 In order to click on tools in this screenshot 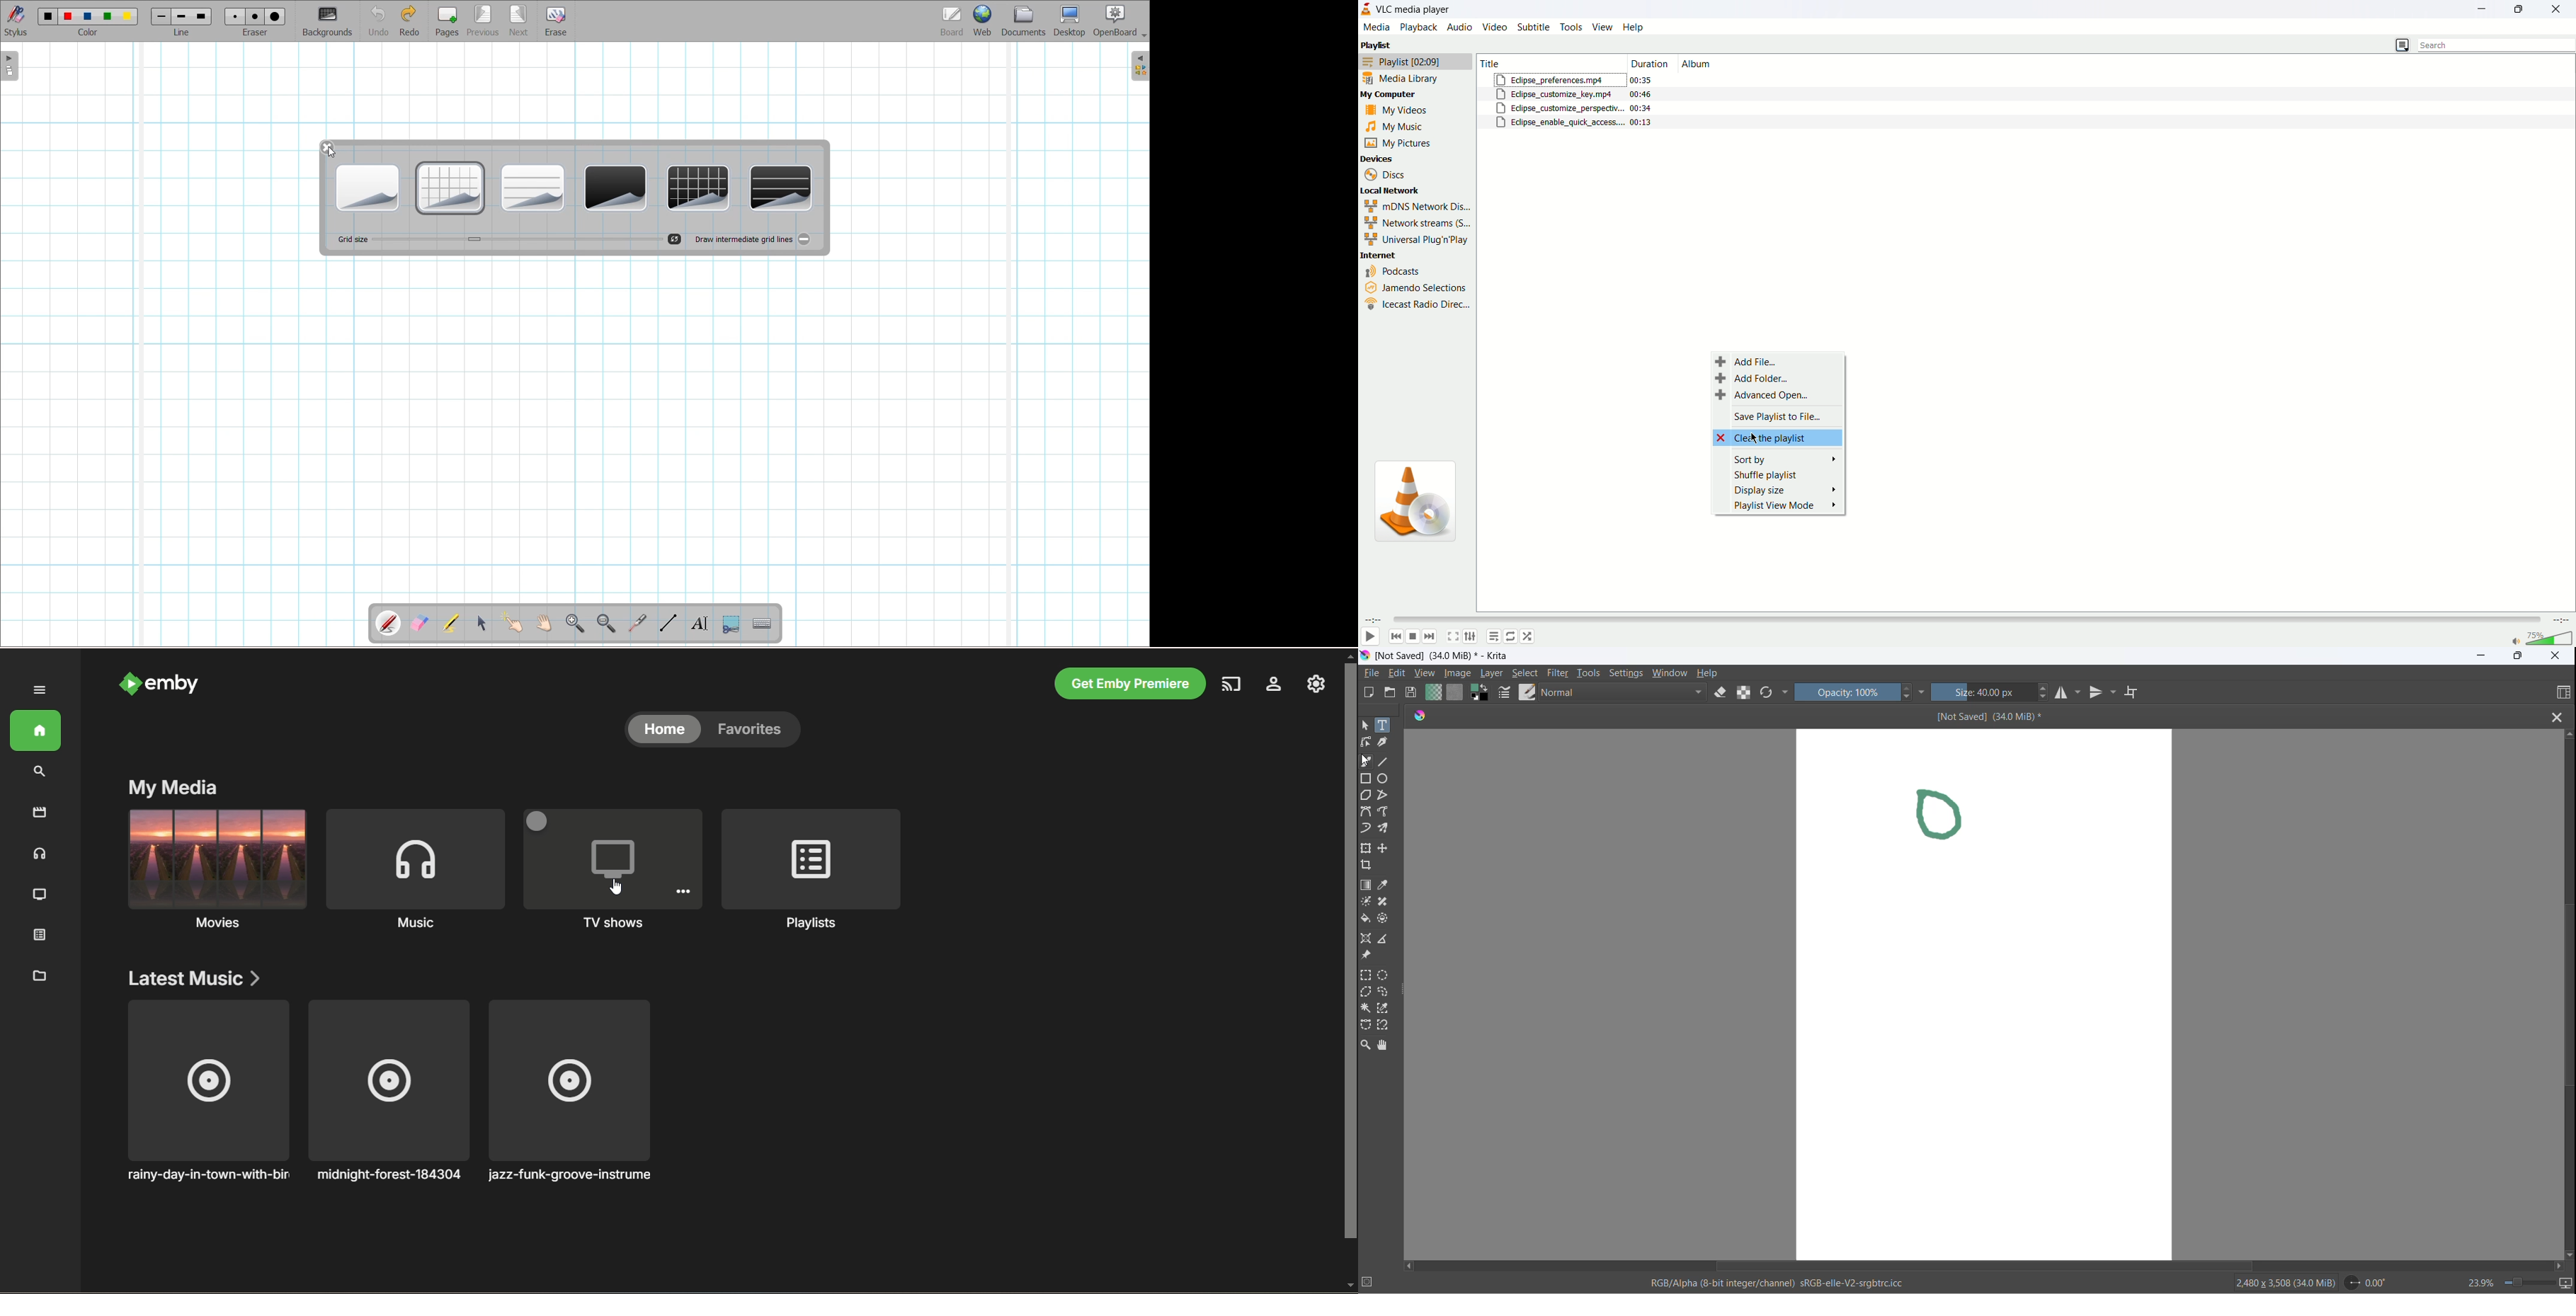, I will do `click(1590, 673)`.